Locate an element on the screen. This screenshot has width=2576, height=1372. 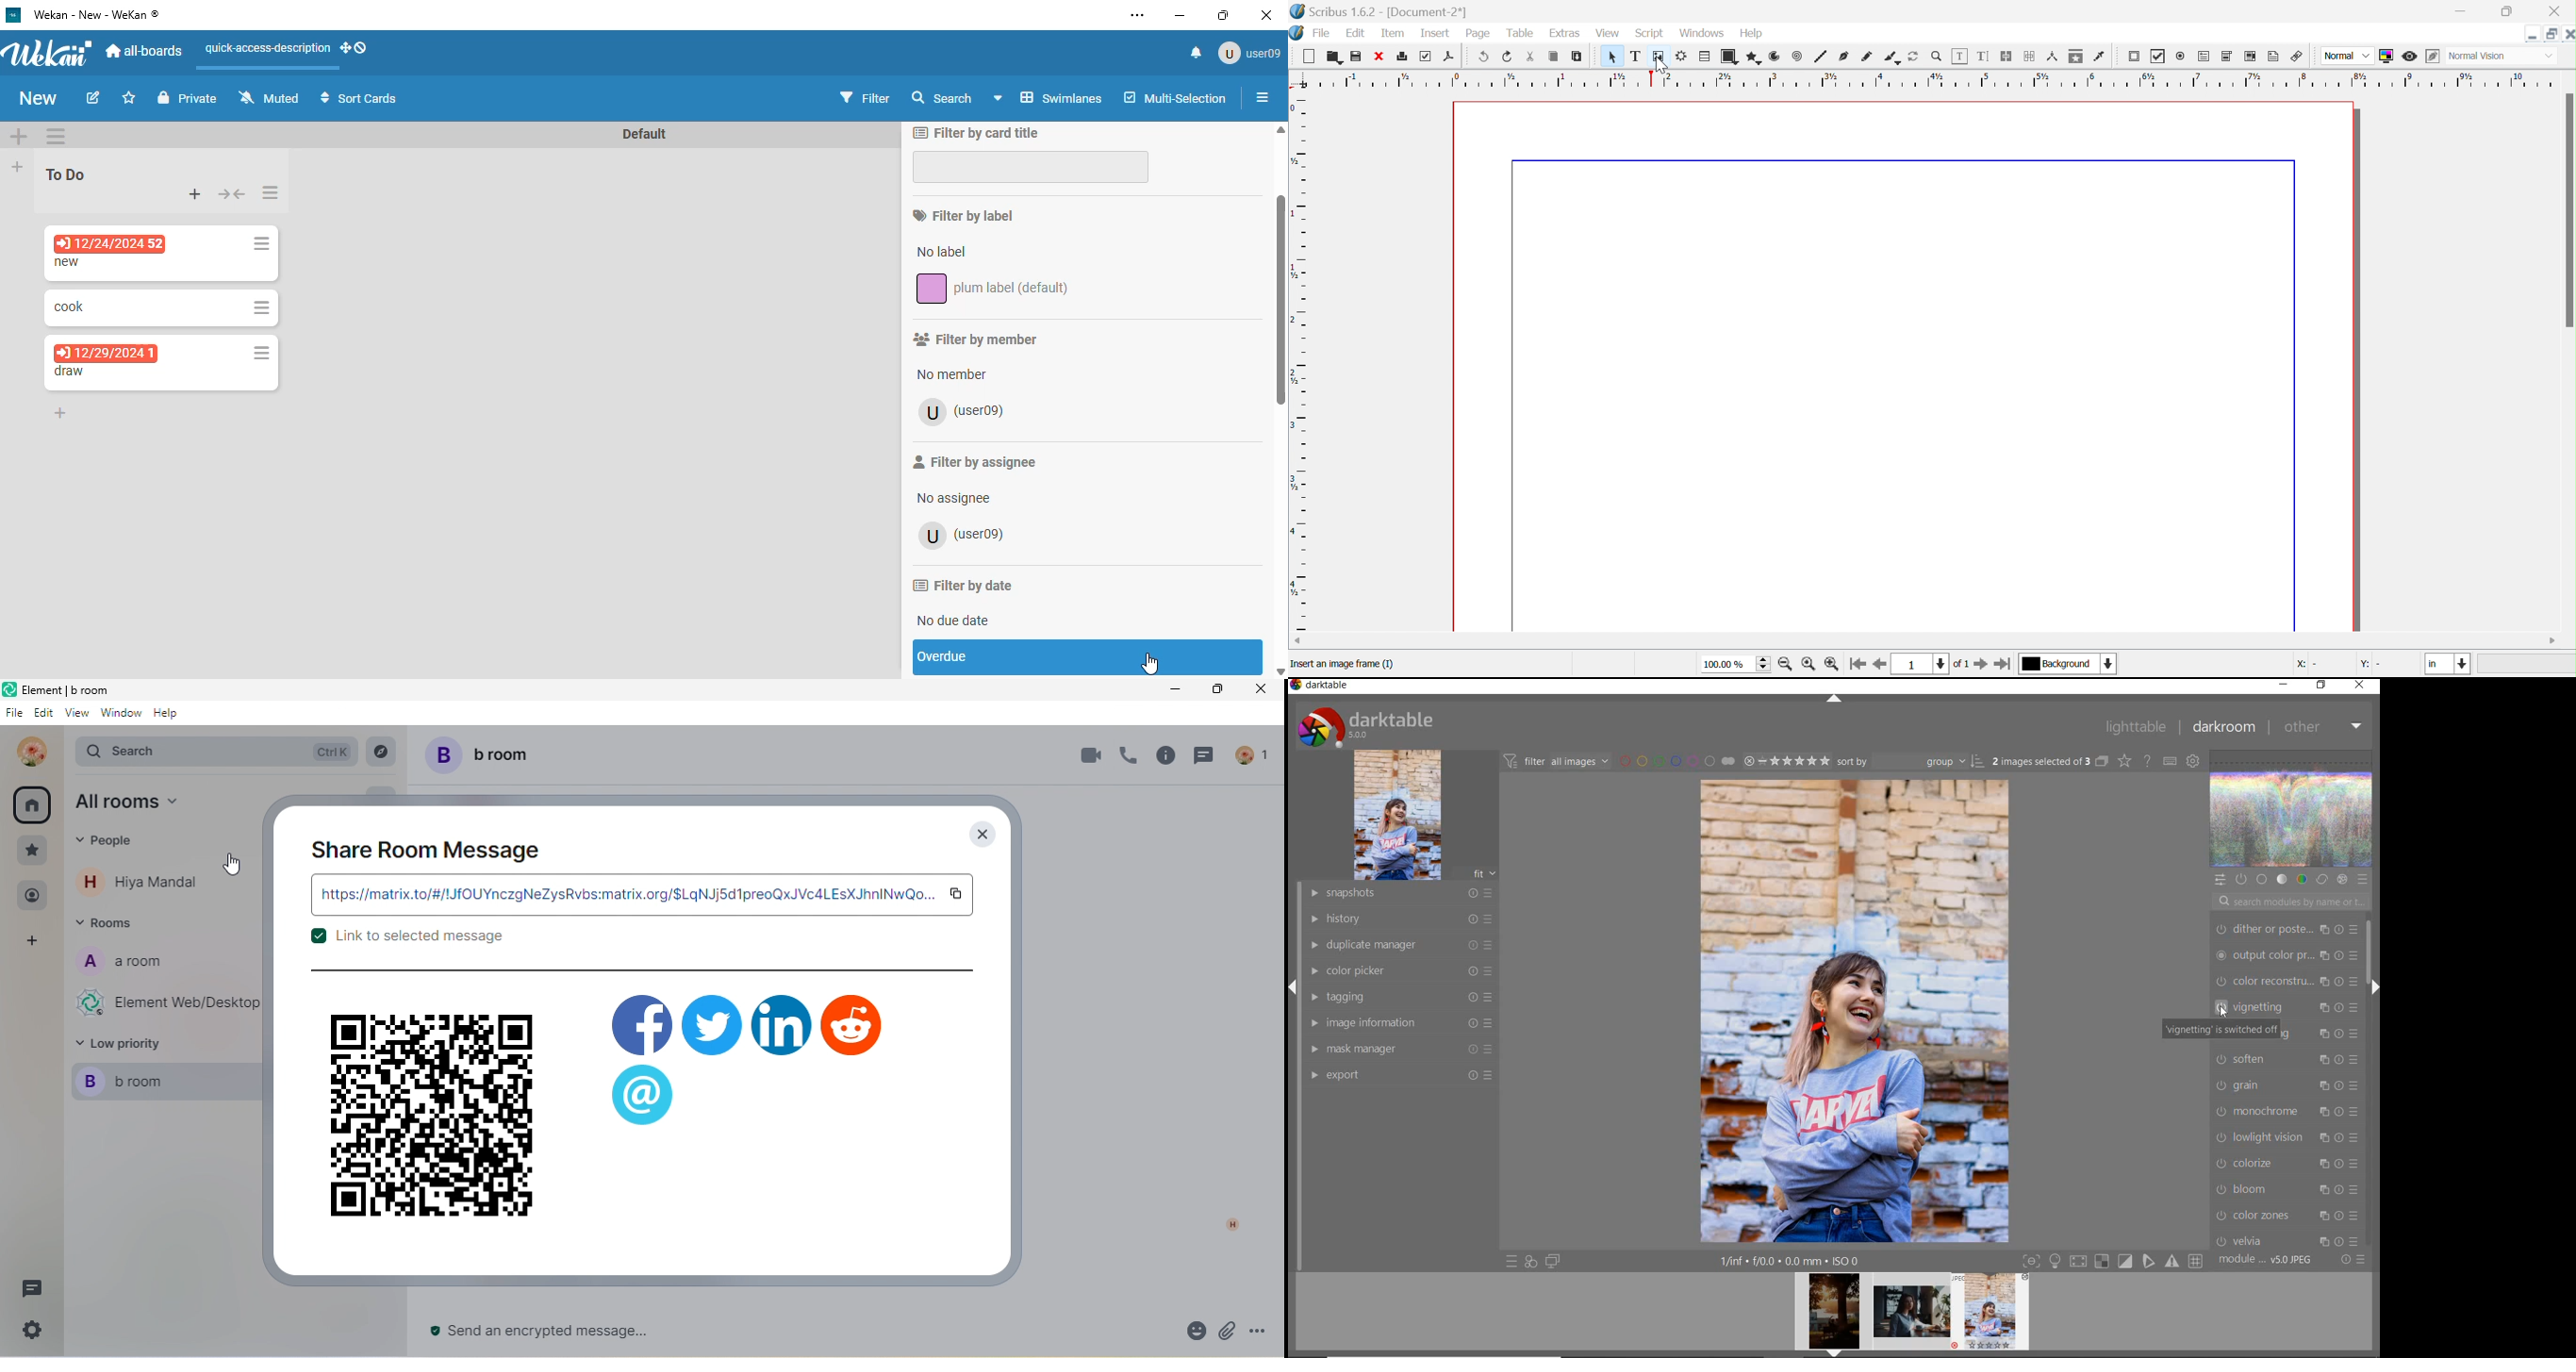
twitter is located at coordinates (712, 1023).